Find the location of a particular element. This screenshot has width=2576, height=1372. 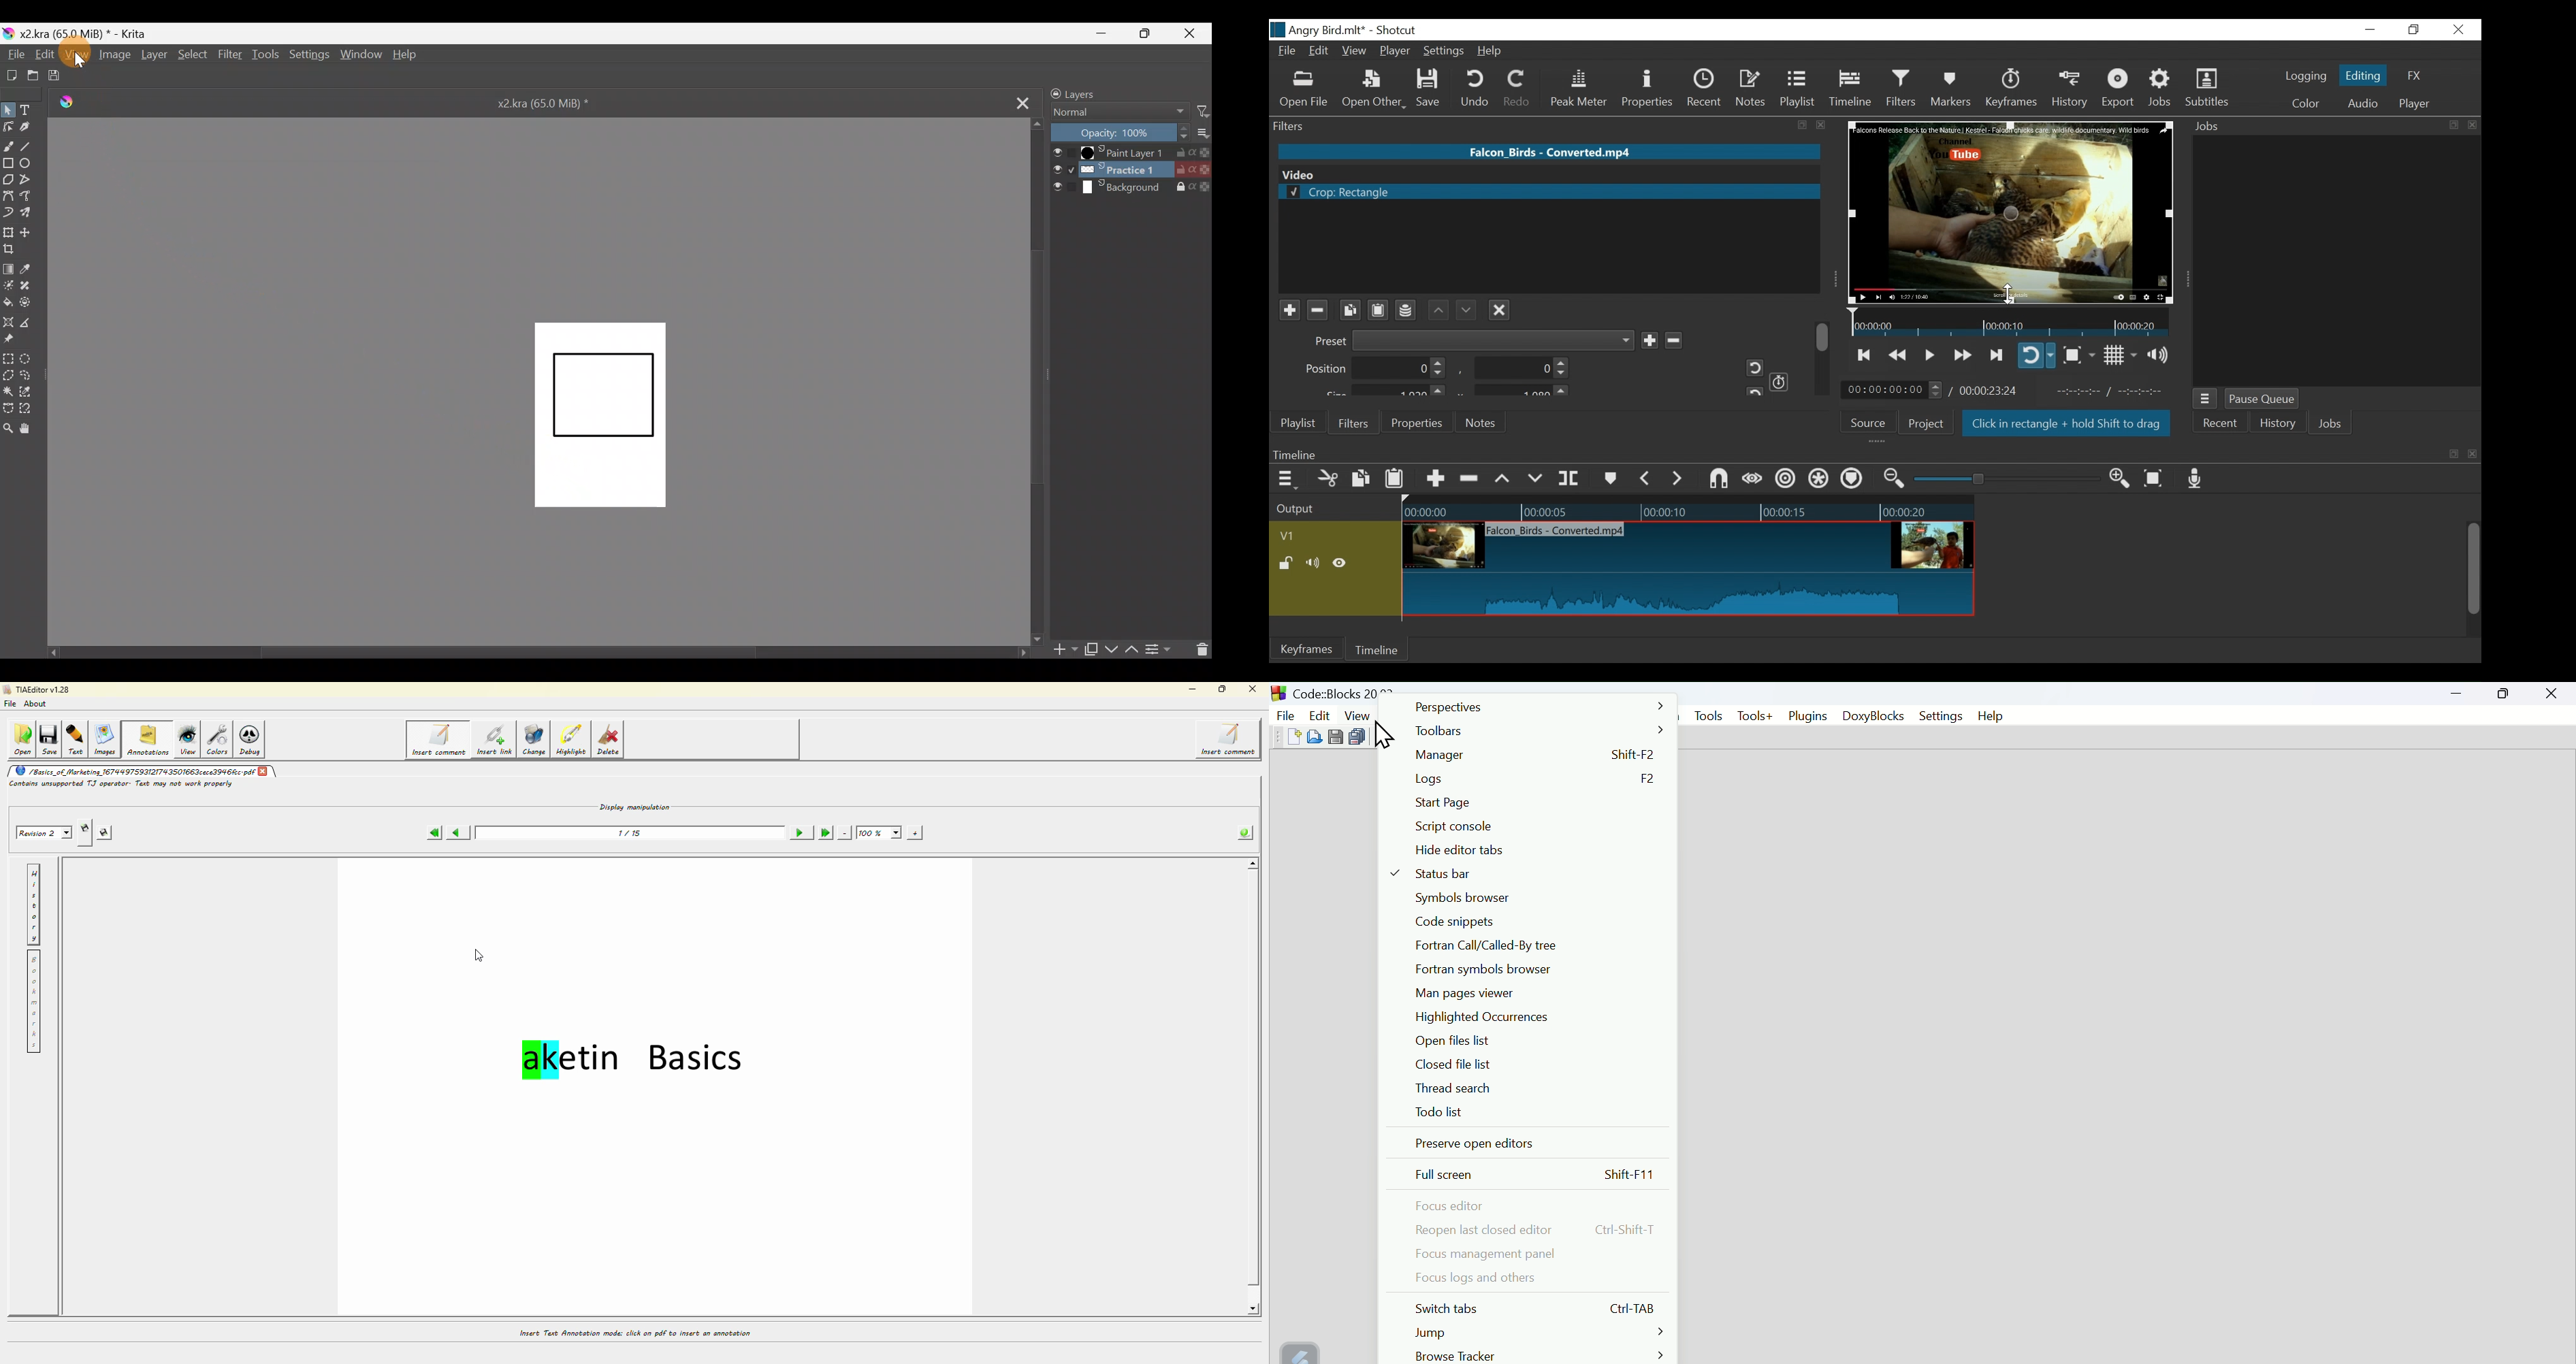

preserve open editors is located at coordinates (1477, 1143).